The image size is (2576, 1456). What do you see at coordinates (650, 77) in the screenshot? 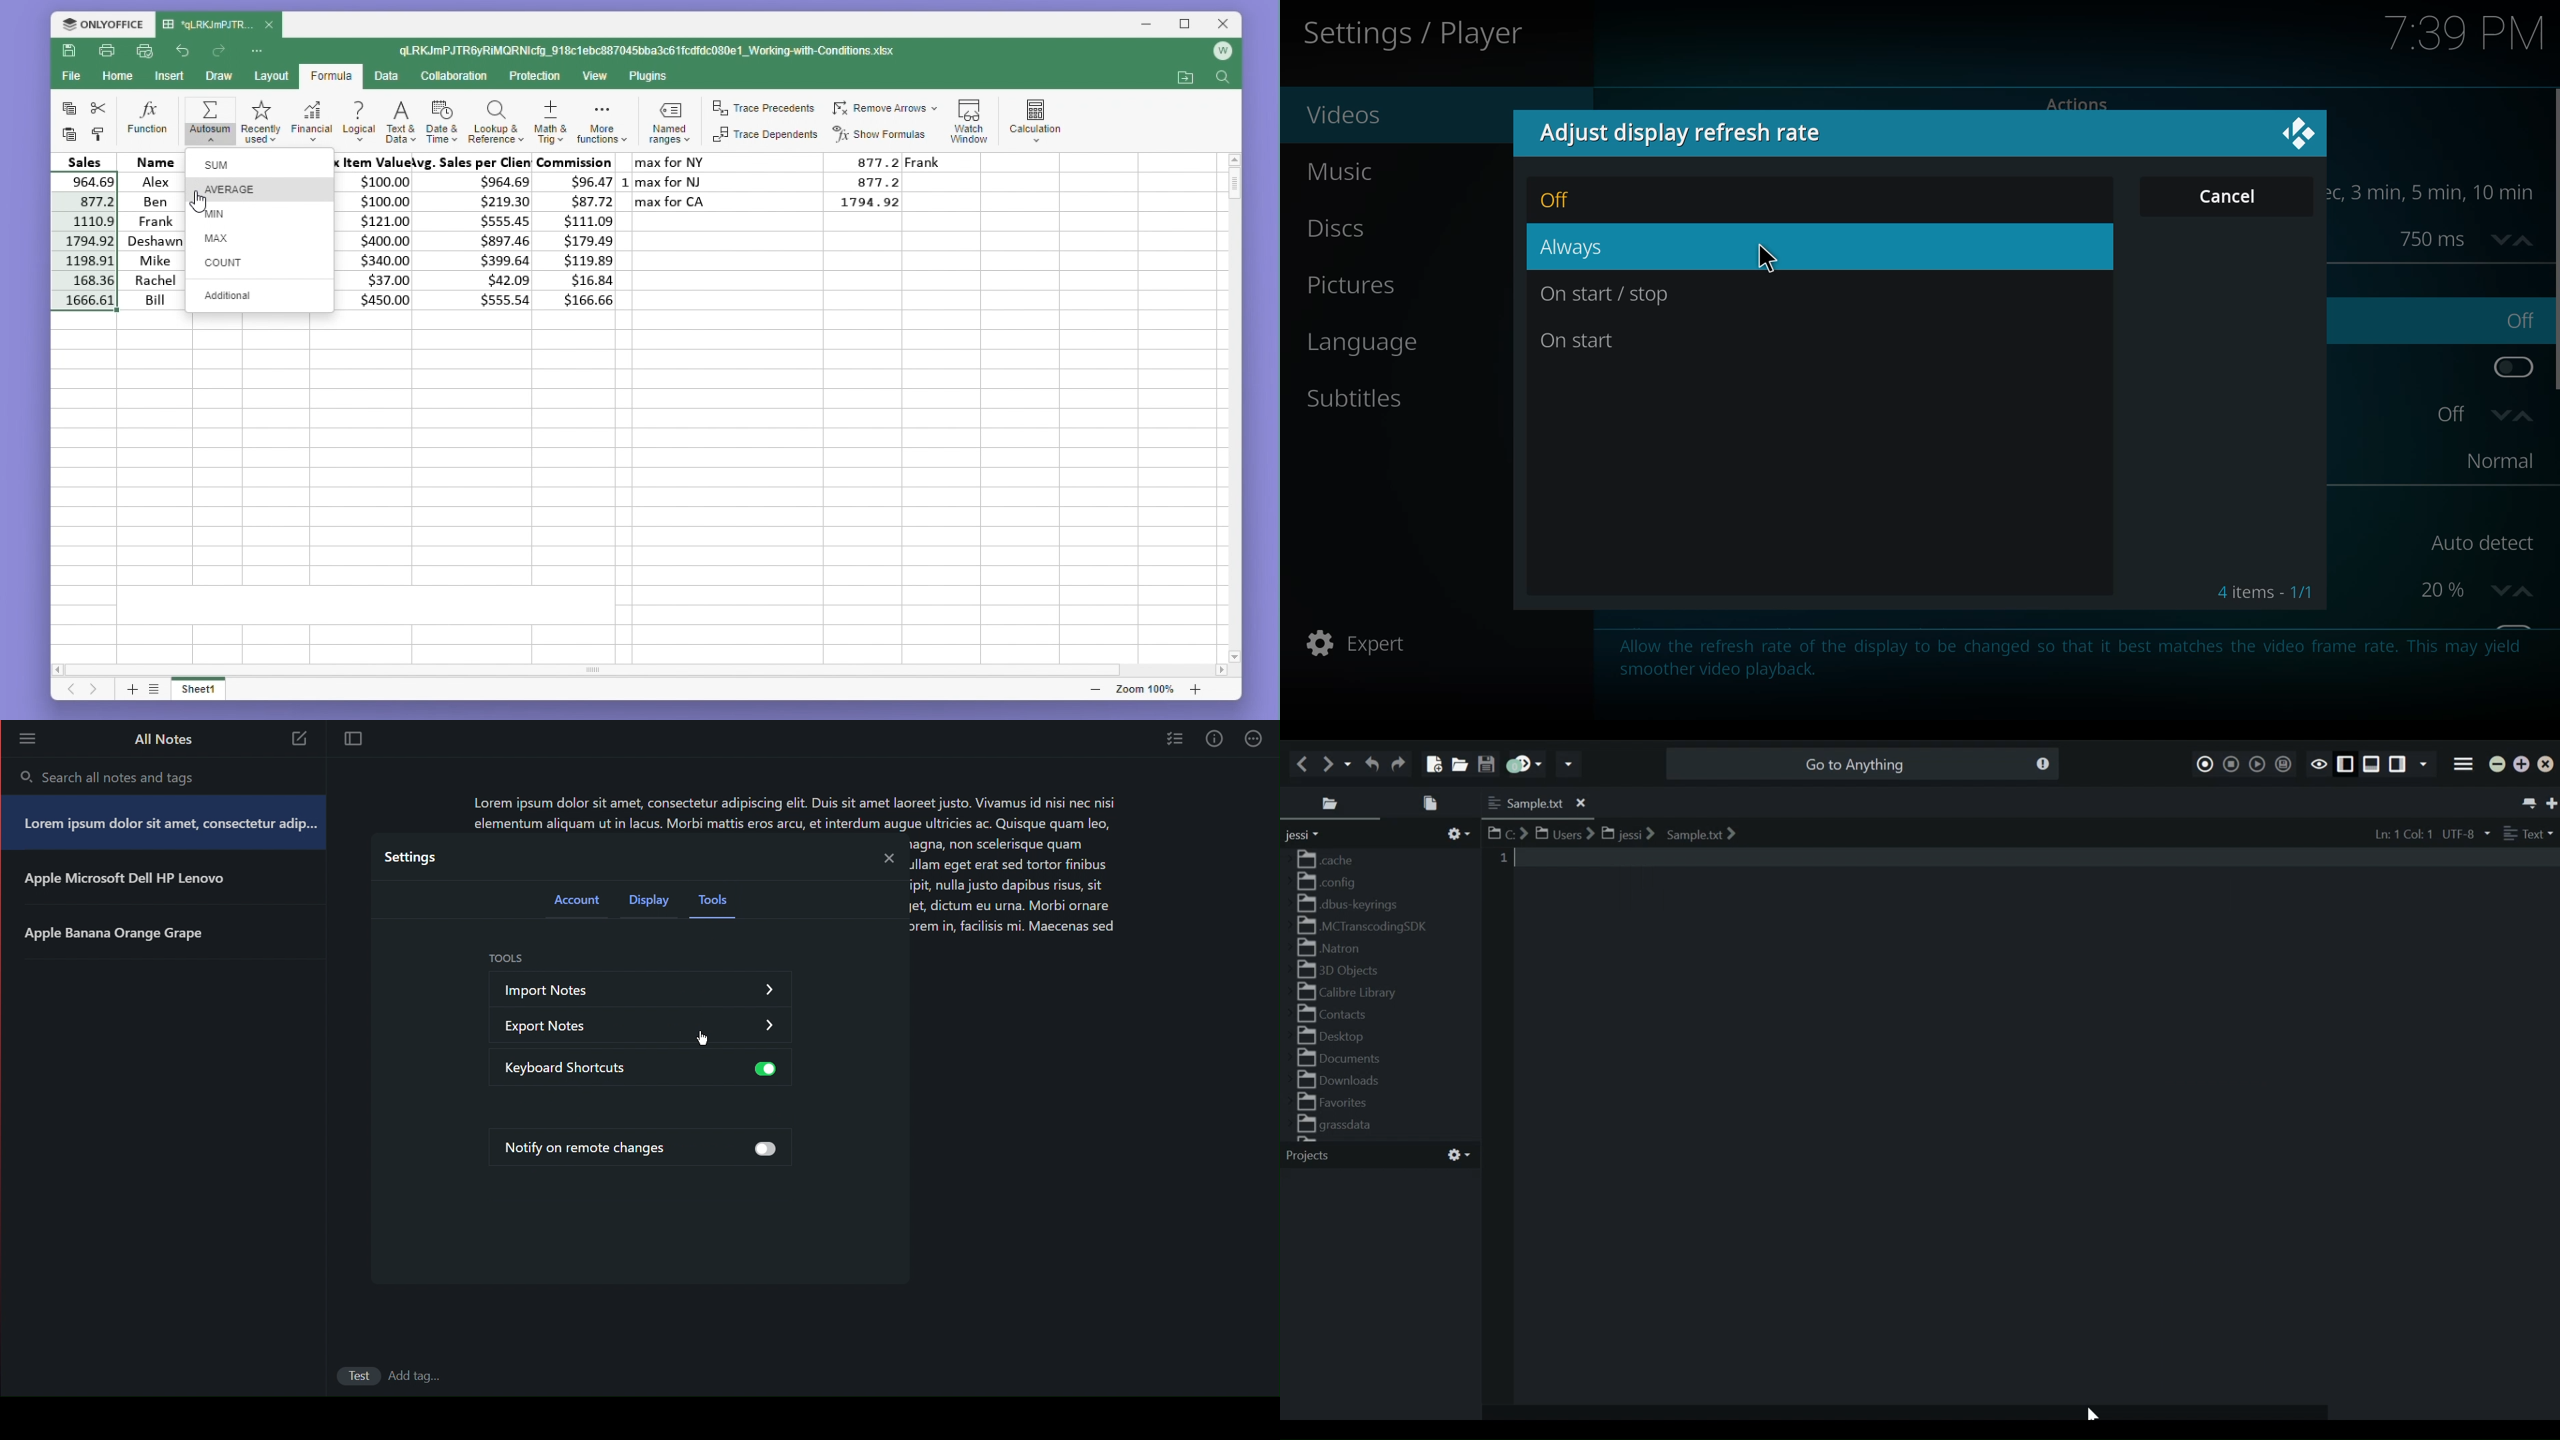
I see `Plugins` at bounding box center [650, 77].